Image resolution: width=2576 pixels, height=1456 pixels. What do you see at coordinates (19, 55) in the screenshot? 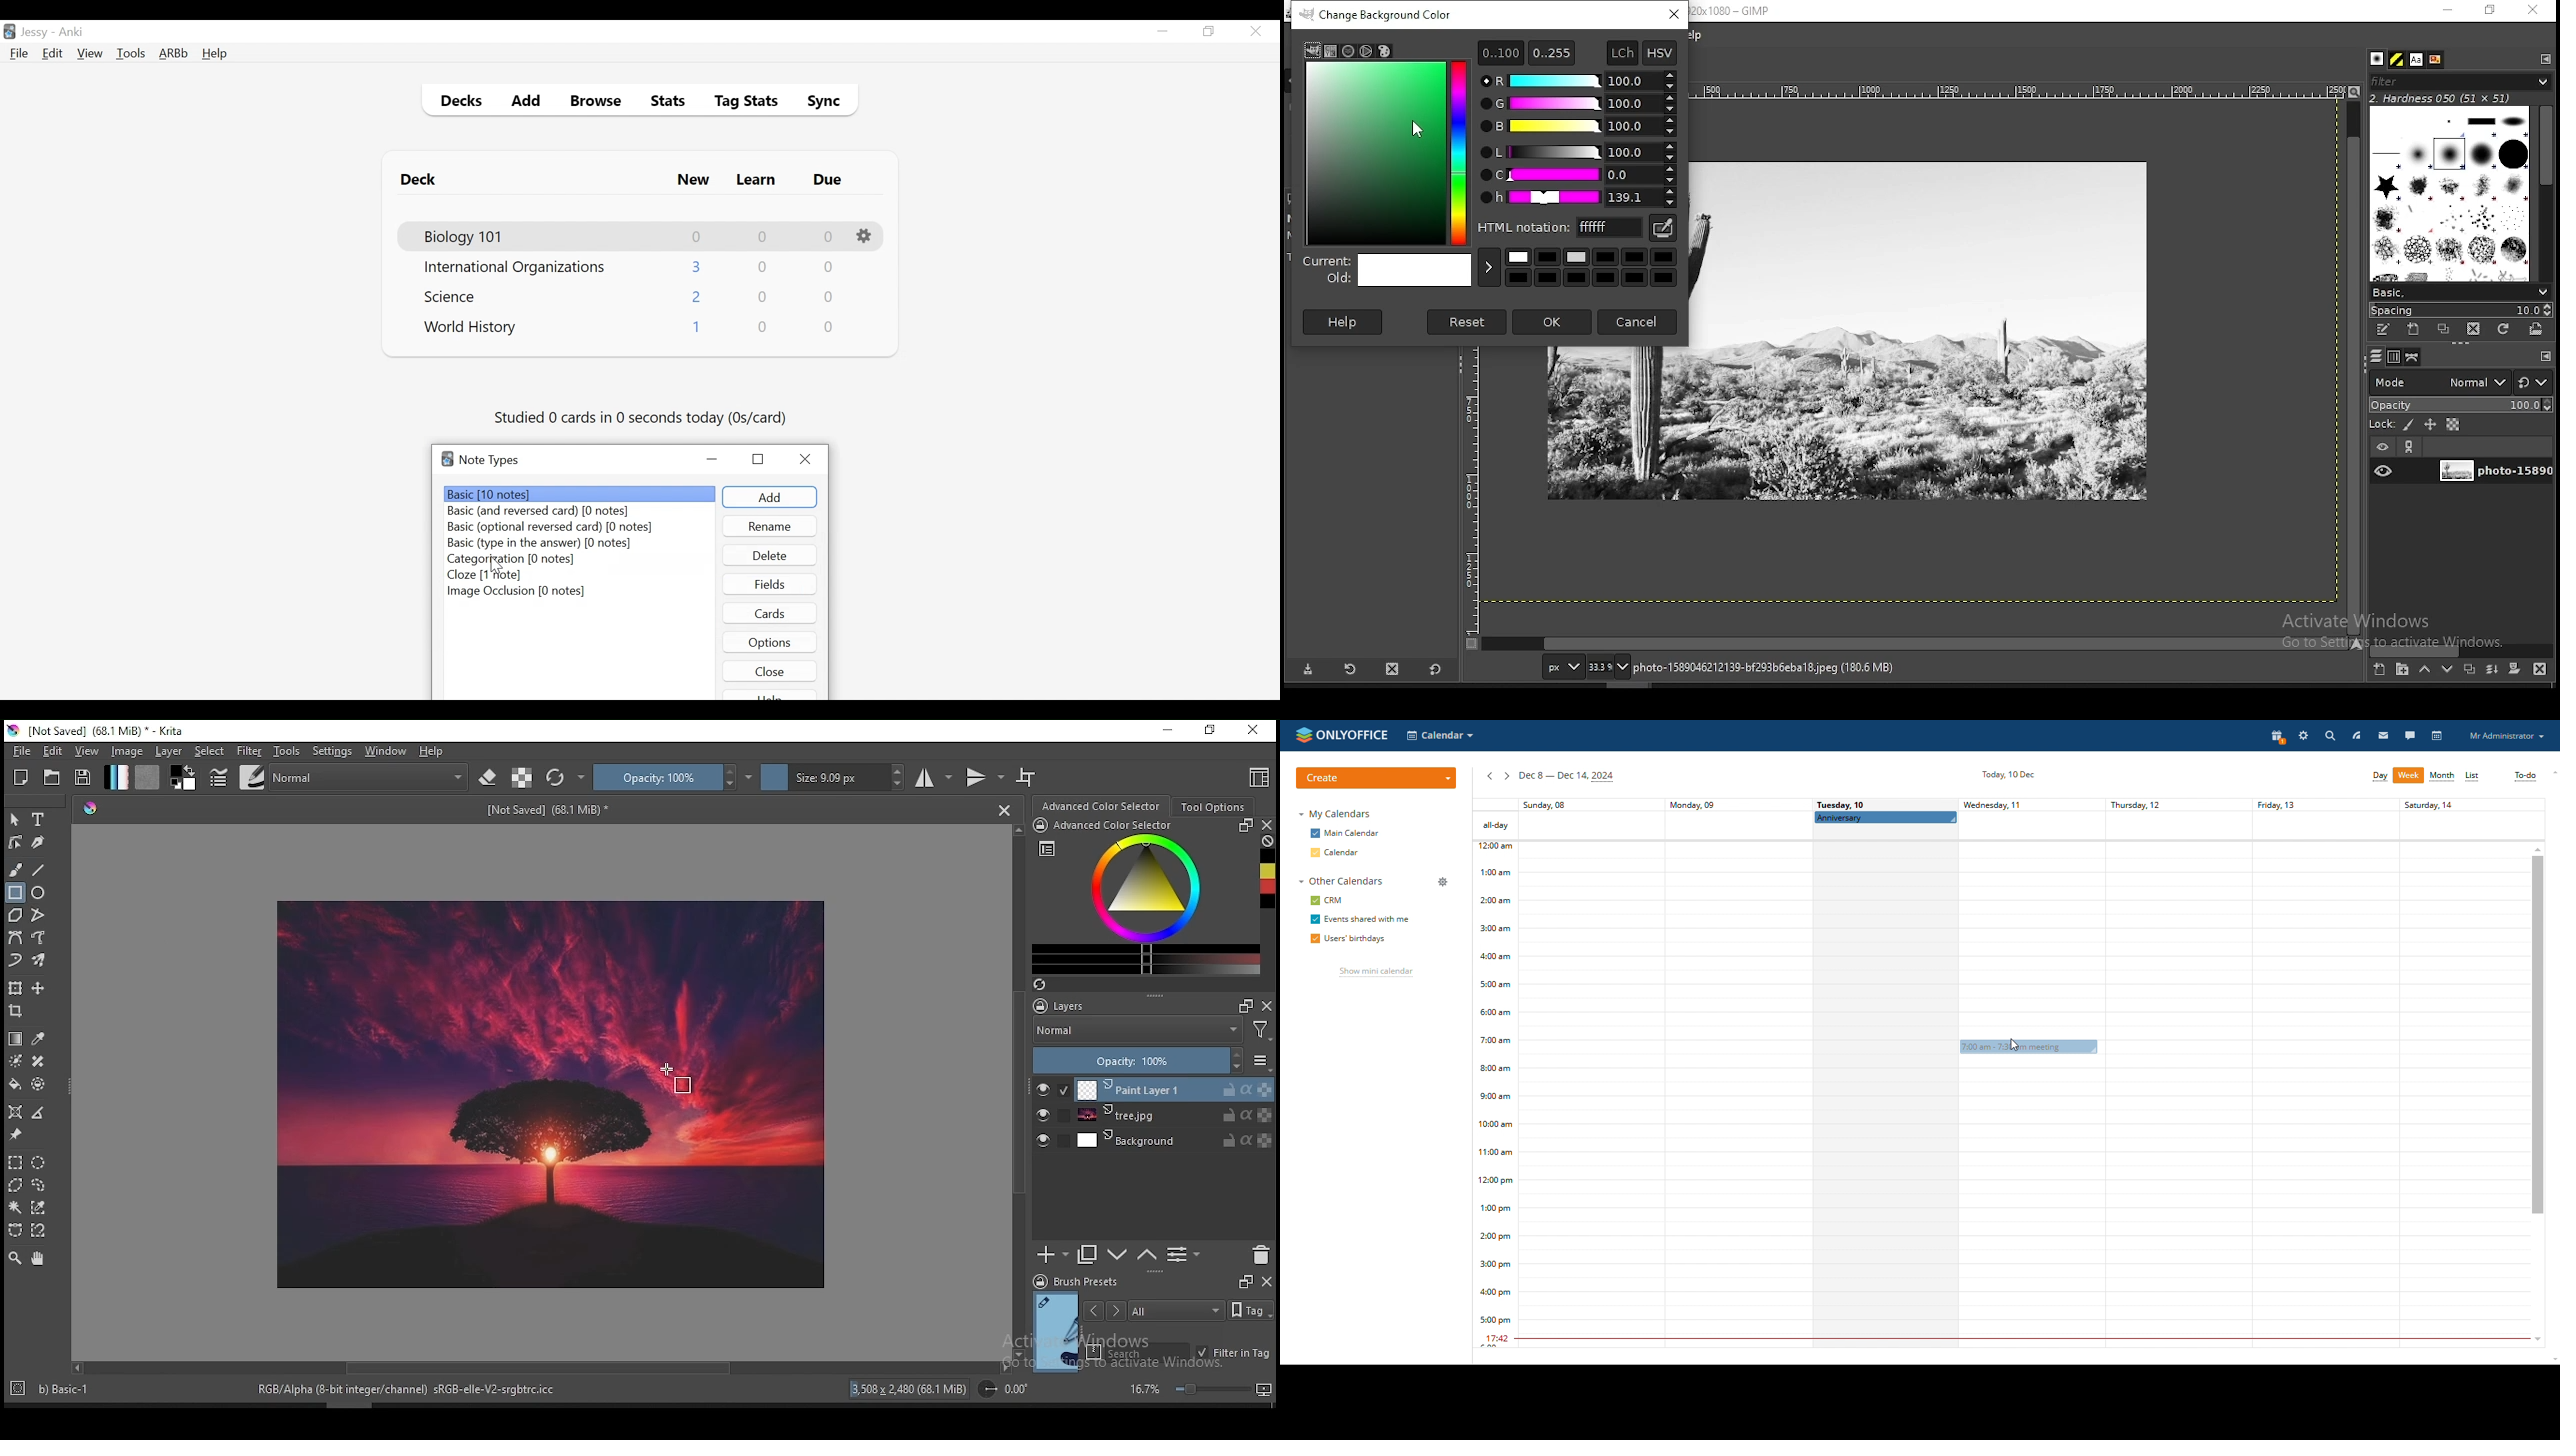
I see `File` at bounding box center [19, 55].